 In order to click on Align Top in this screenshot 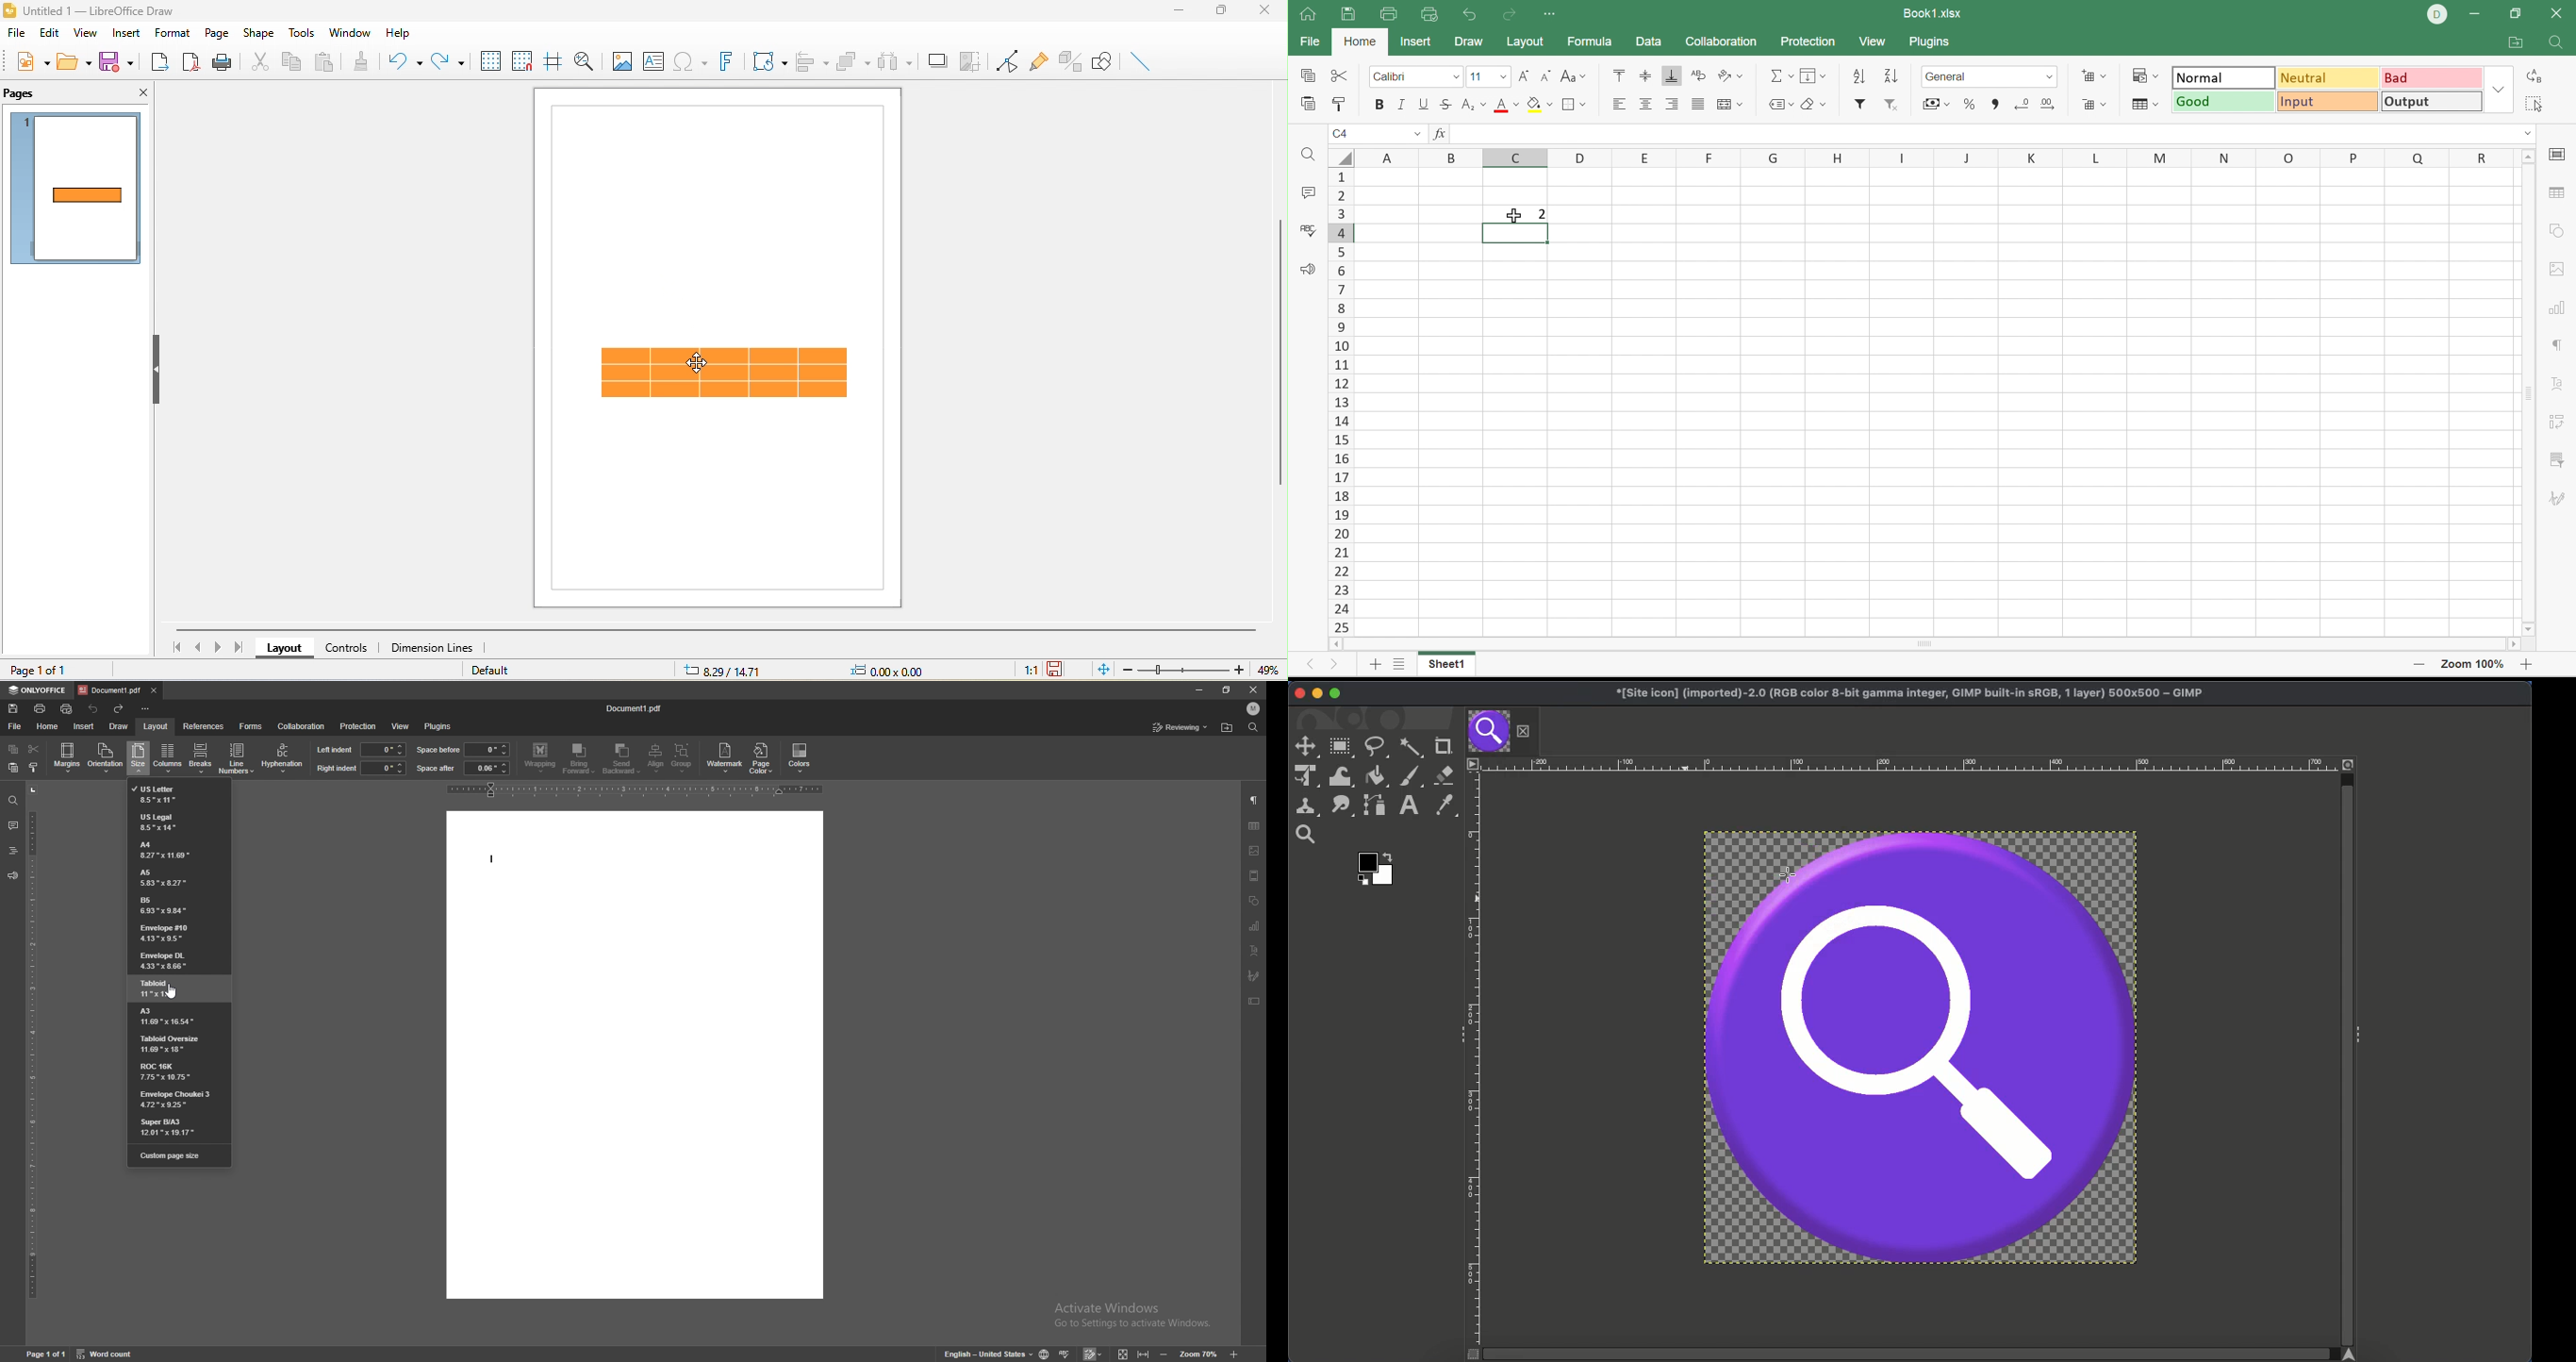, I will do `click(1617, 74)`.